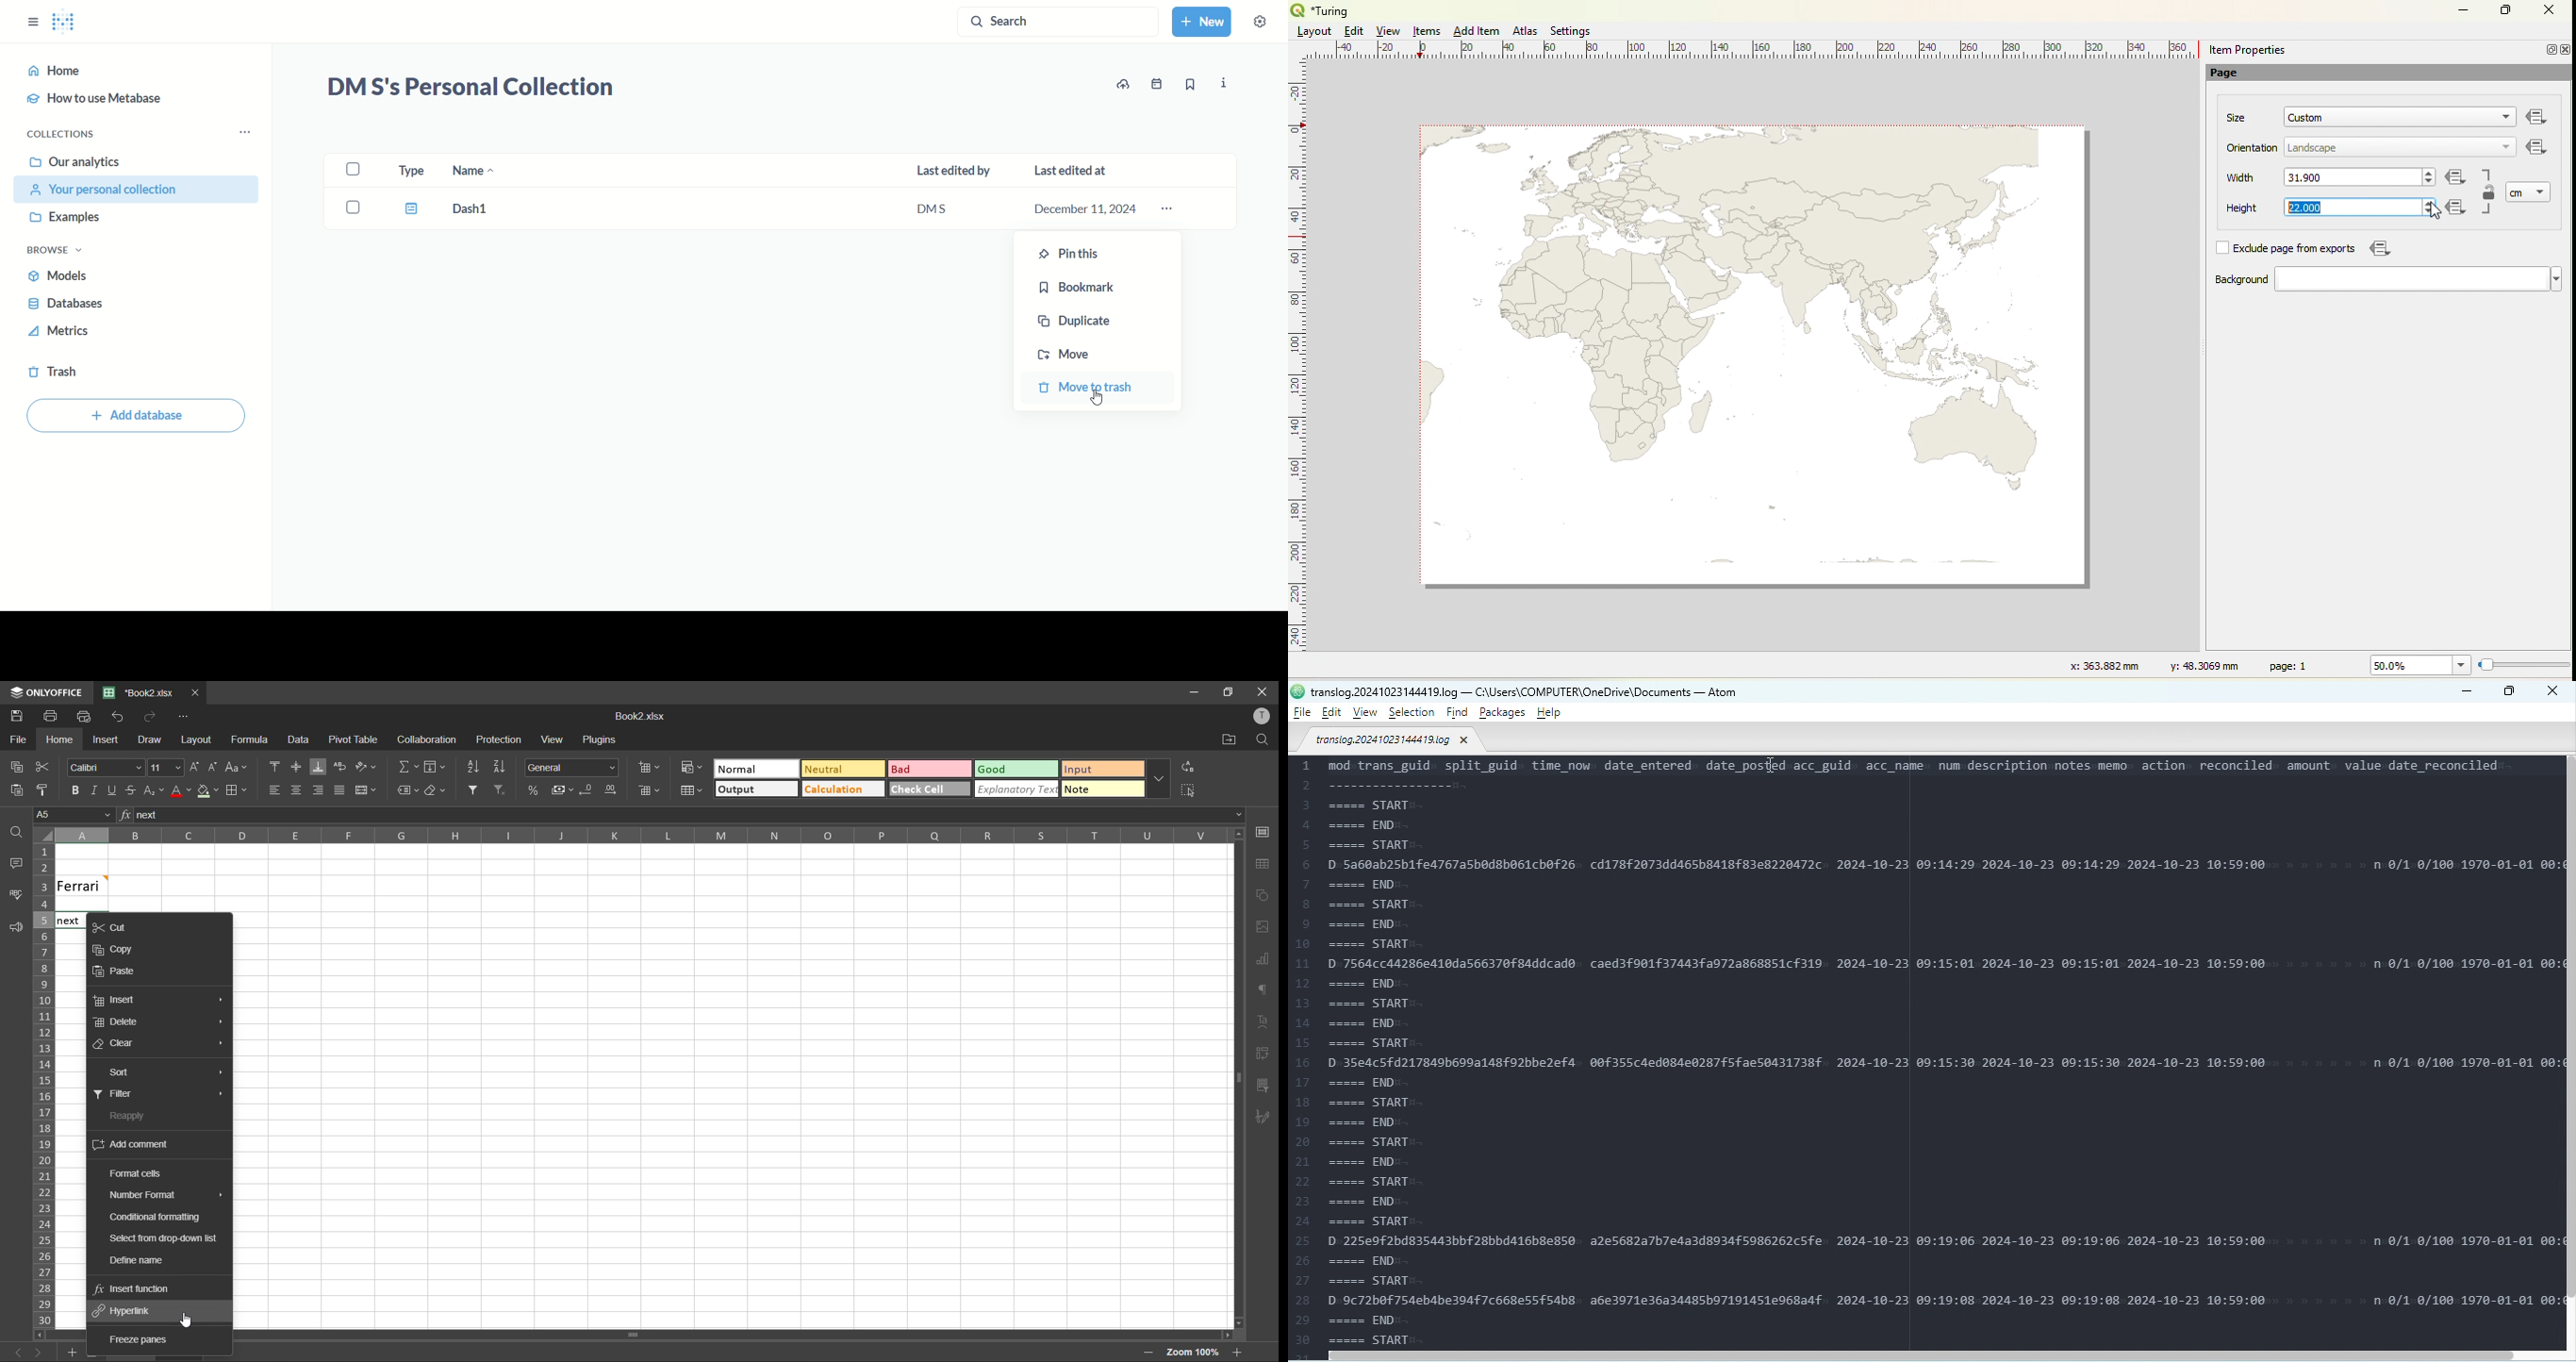 The height and width of the screenshot is (1372, 2576). I want to click on file name, so click(144, 693).